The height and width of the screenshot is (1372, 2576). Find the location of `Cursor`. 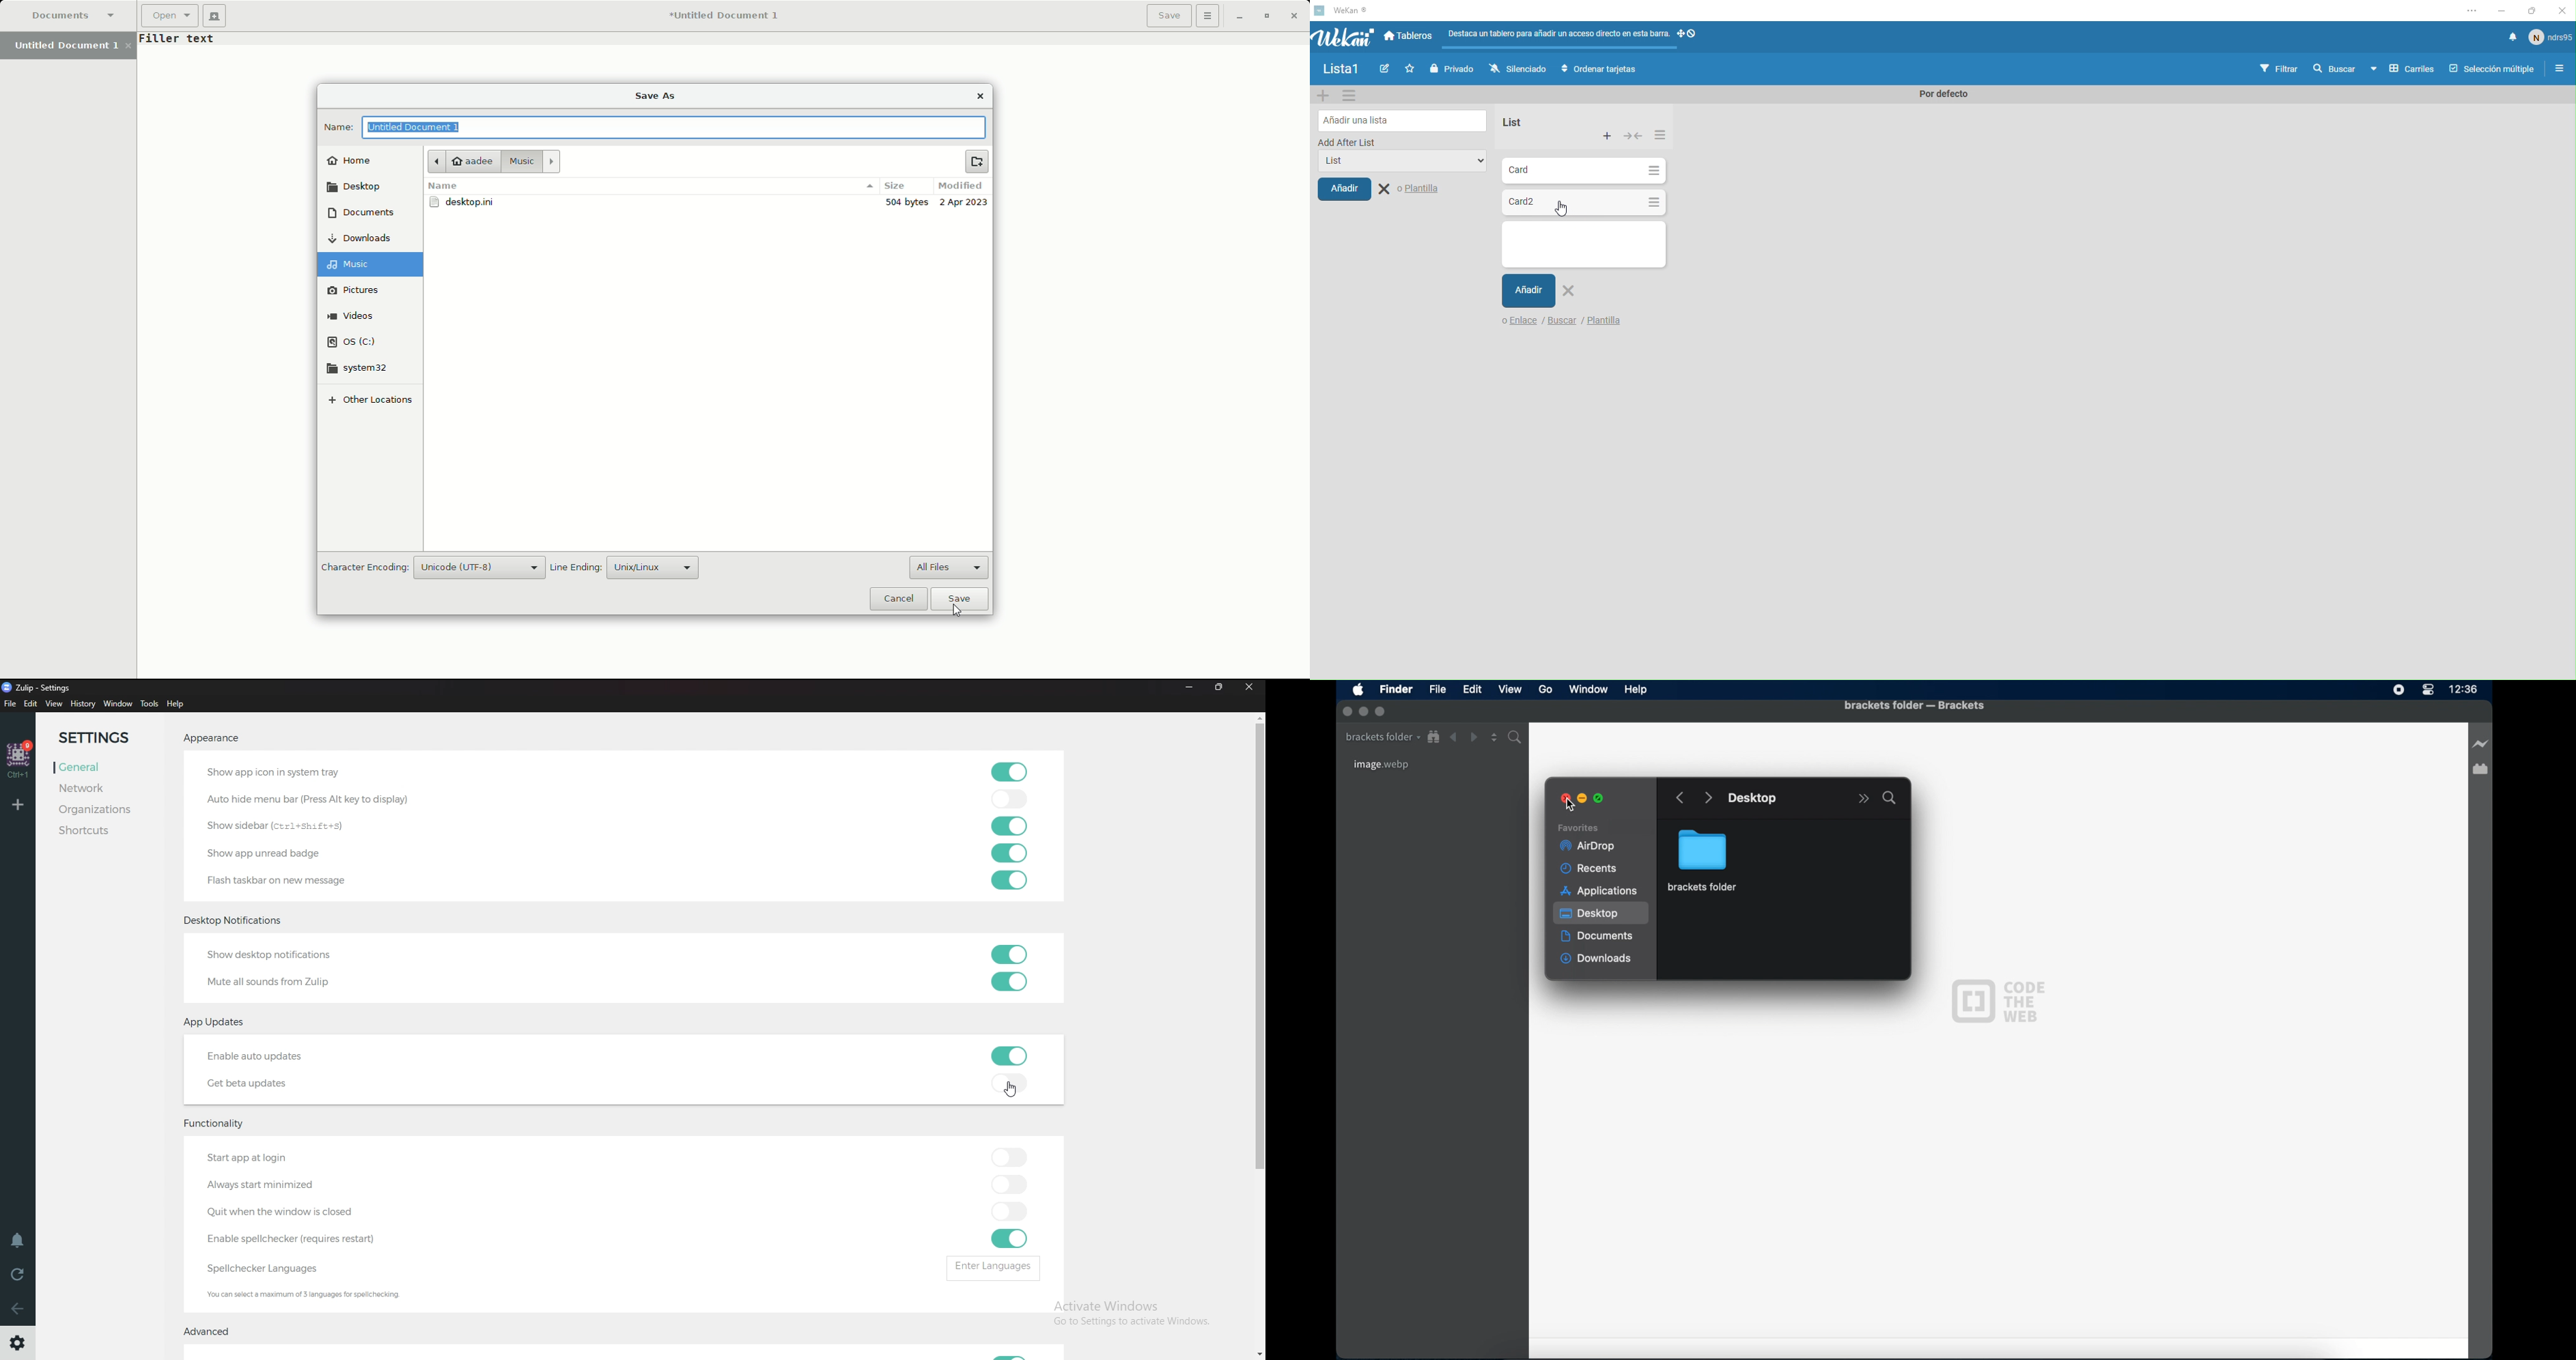

Cursor is located at coordinates (1019, 1091).